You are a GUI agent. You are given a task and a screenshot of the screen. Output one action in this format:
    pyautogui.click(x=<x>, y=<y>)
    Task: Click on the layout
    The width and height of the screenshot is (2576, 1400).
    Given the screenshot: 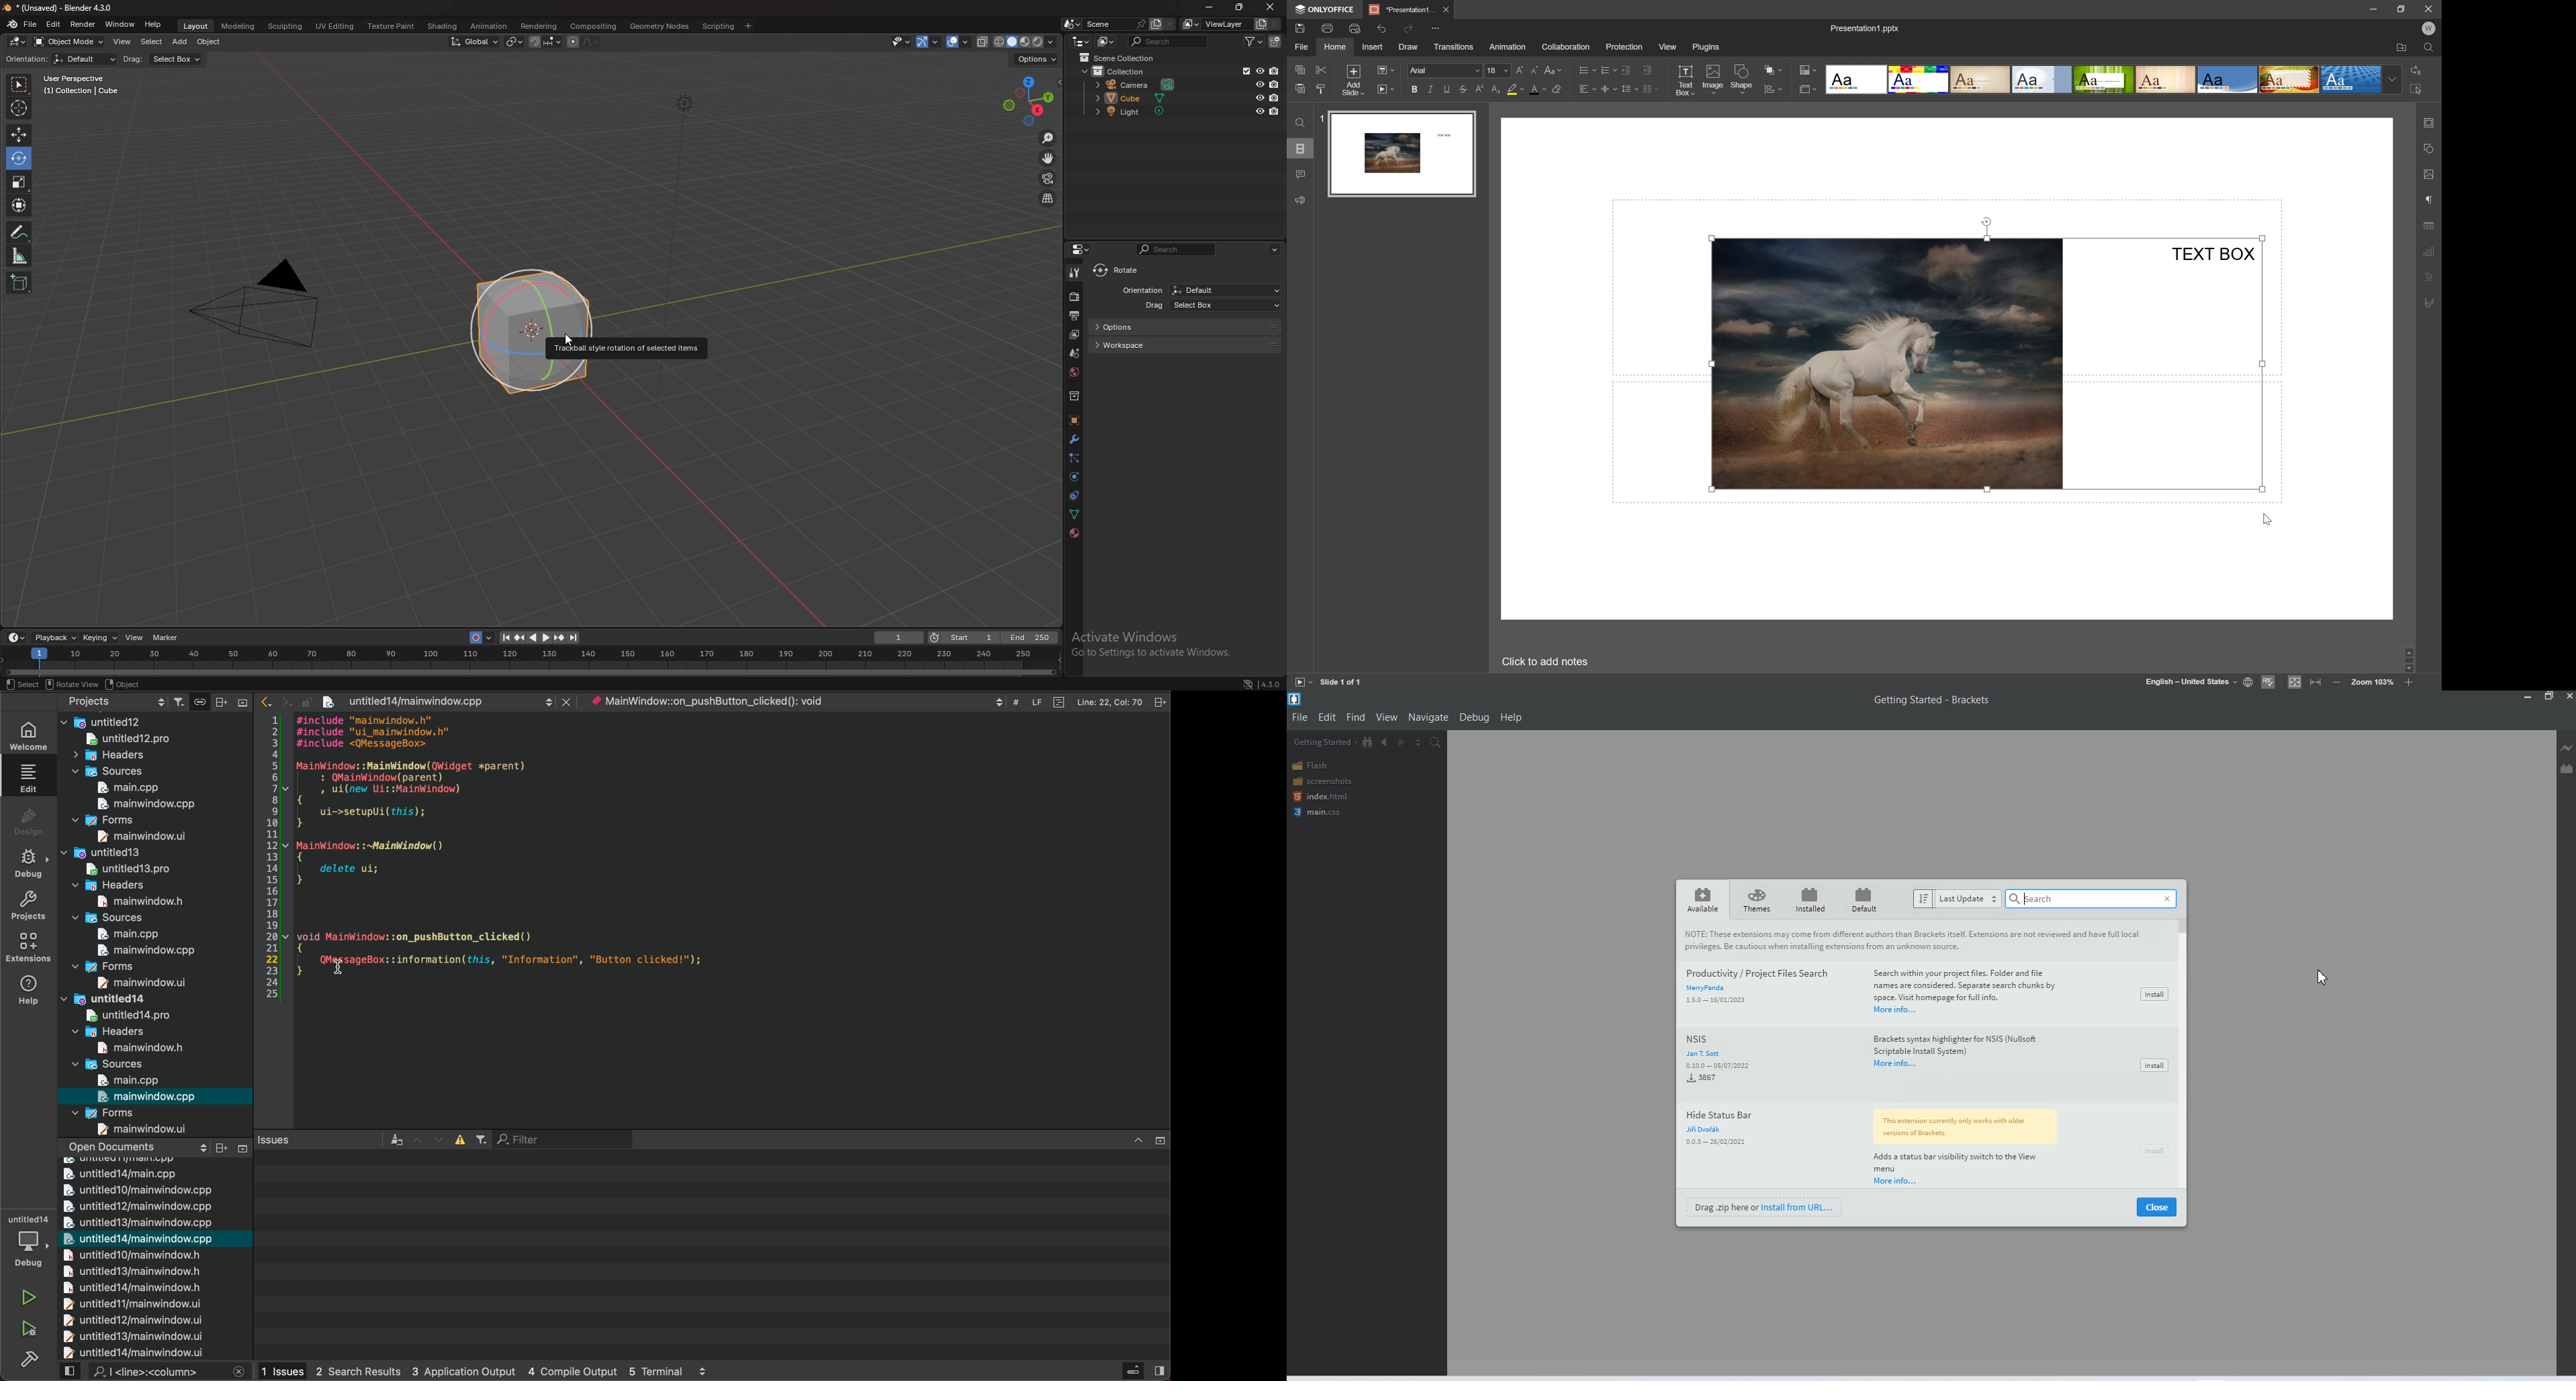 What is the action you would take?
    pyautogui.click(x=198, y=27)
    